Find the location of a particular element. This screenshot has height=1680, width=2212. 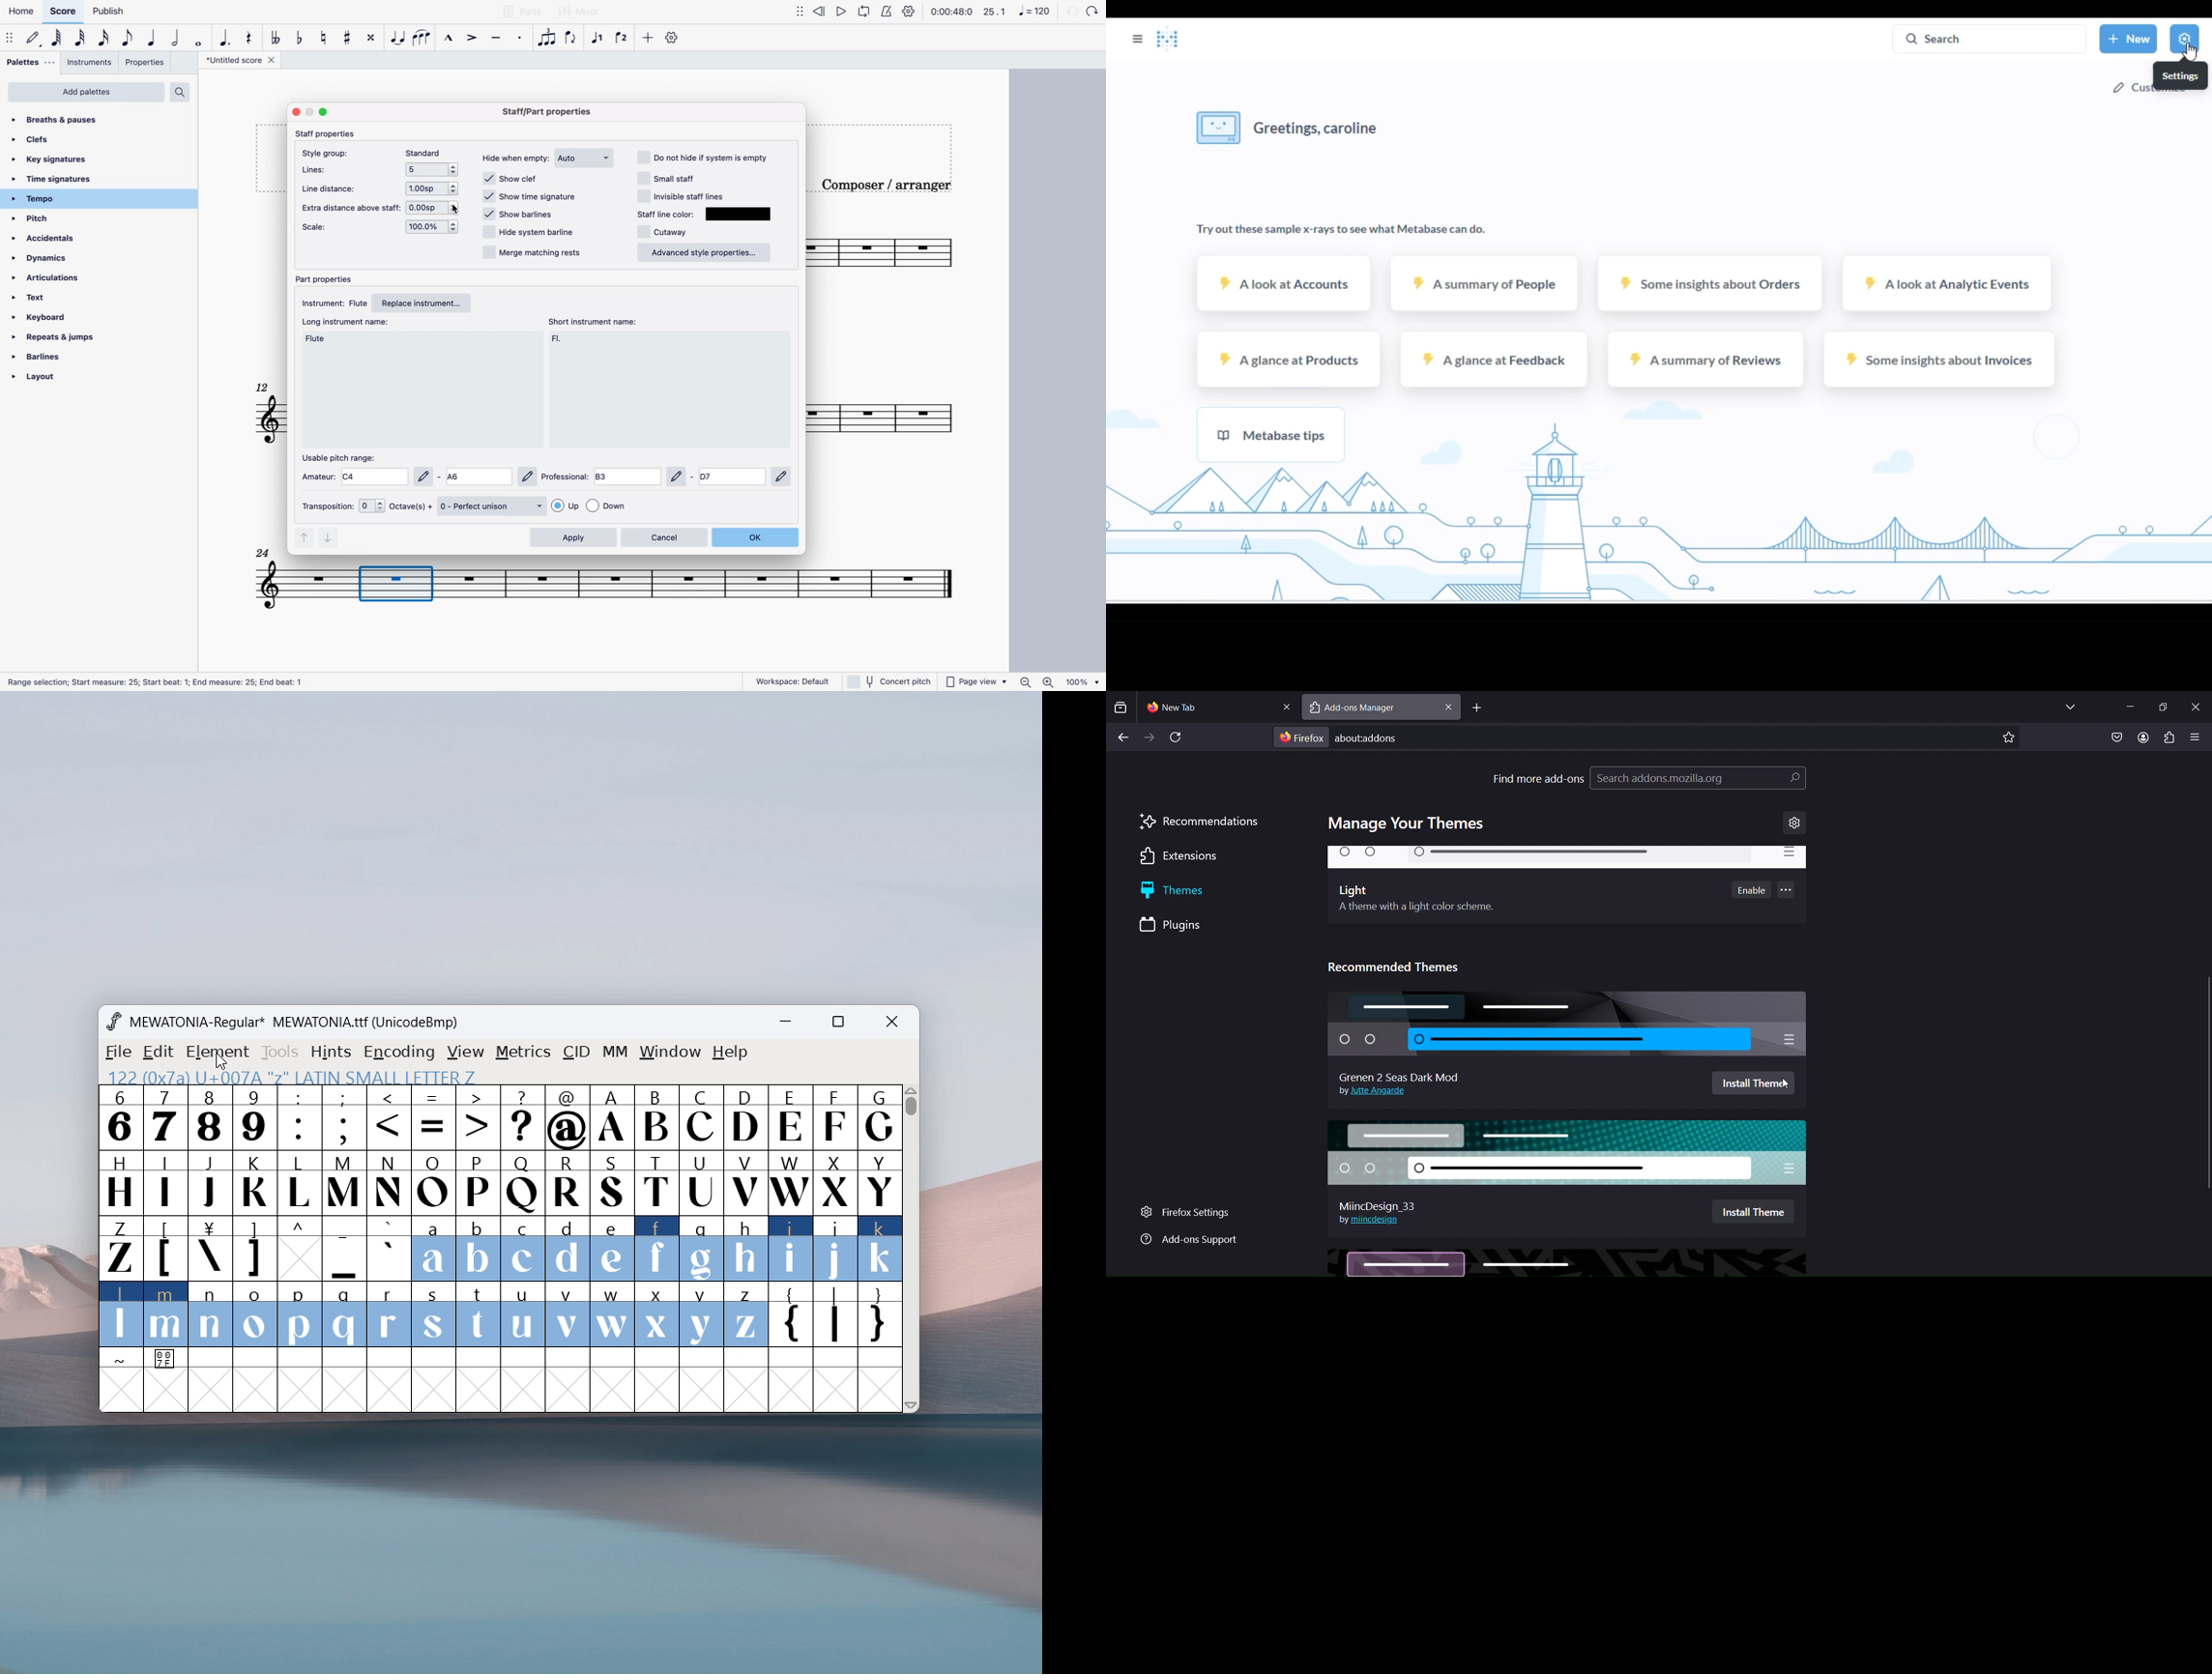

hide when empty is located at coordinates (515, 160).